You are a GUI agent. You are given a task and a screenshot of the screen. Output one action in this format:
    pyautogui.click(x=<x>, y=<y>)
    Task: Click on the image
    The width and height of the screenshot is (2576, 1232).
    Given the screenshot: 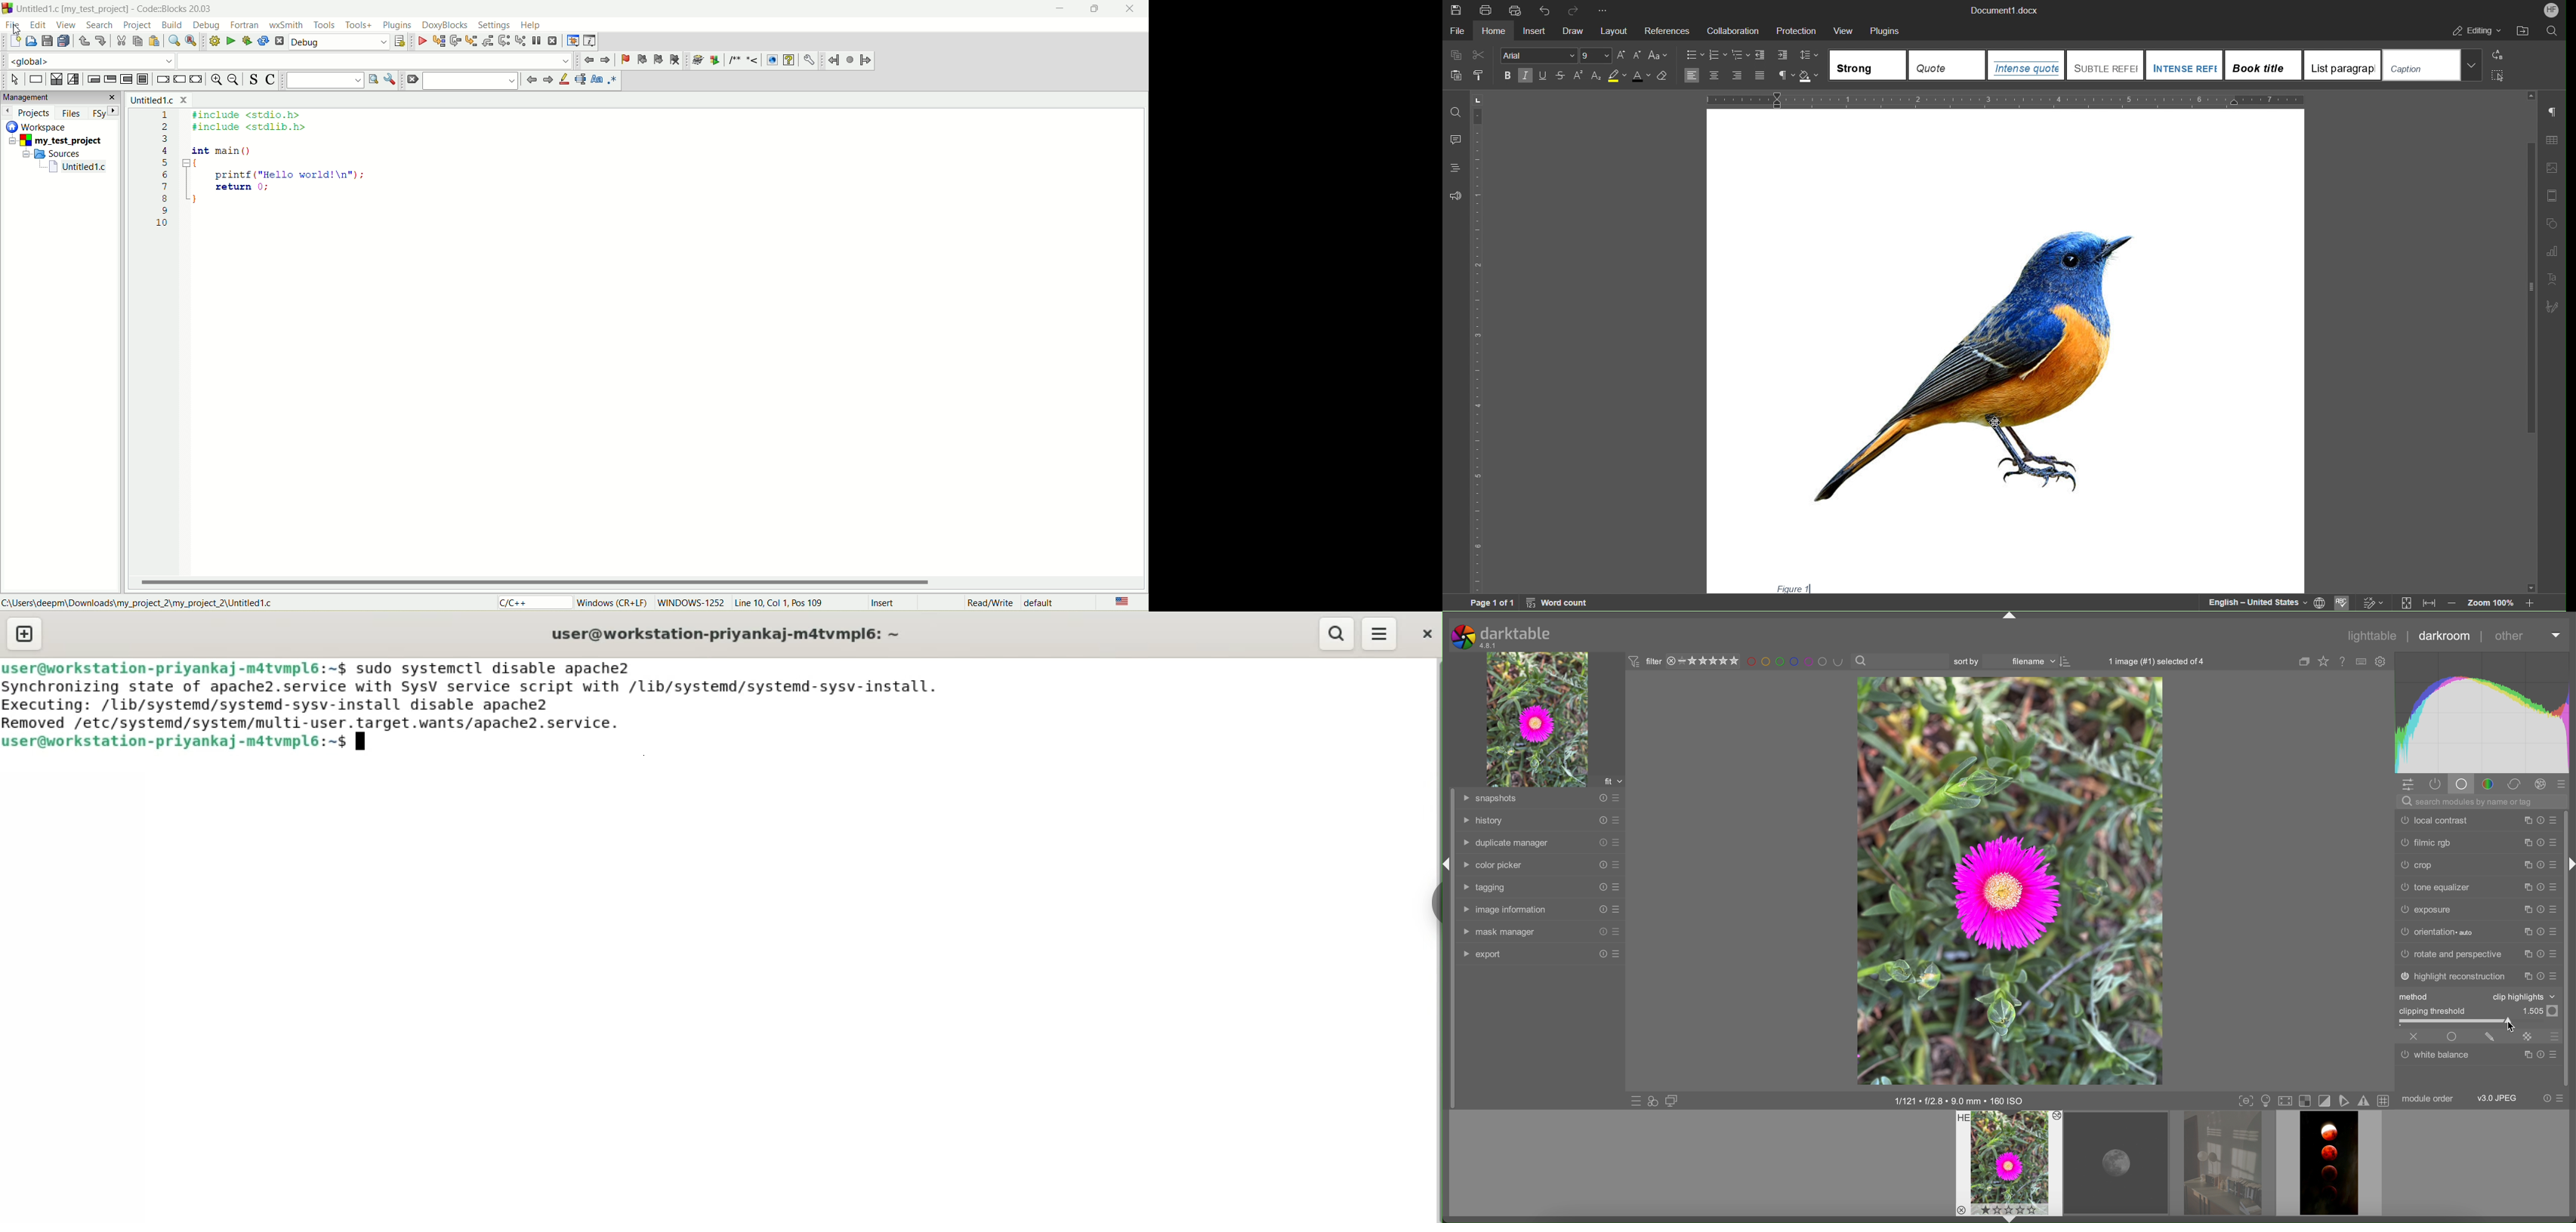 What is the action you would take?
    pyautogui.click(x=1539, y=719)
    